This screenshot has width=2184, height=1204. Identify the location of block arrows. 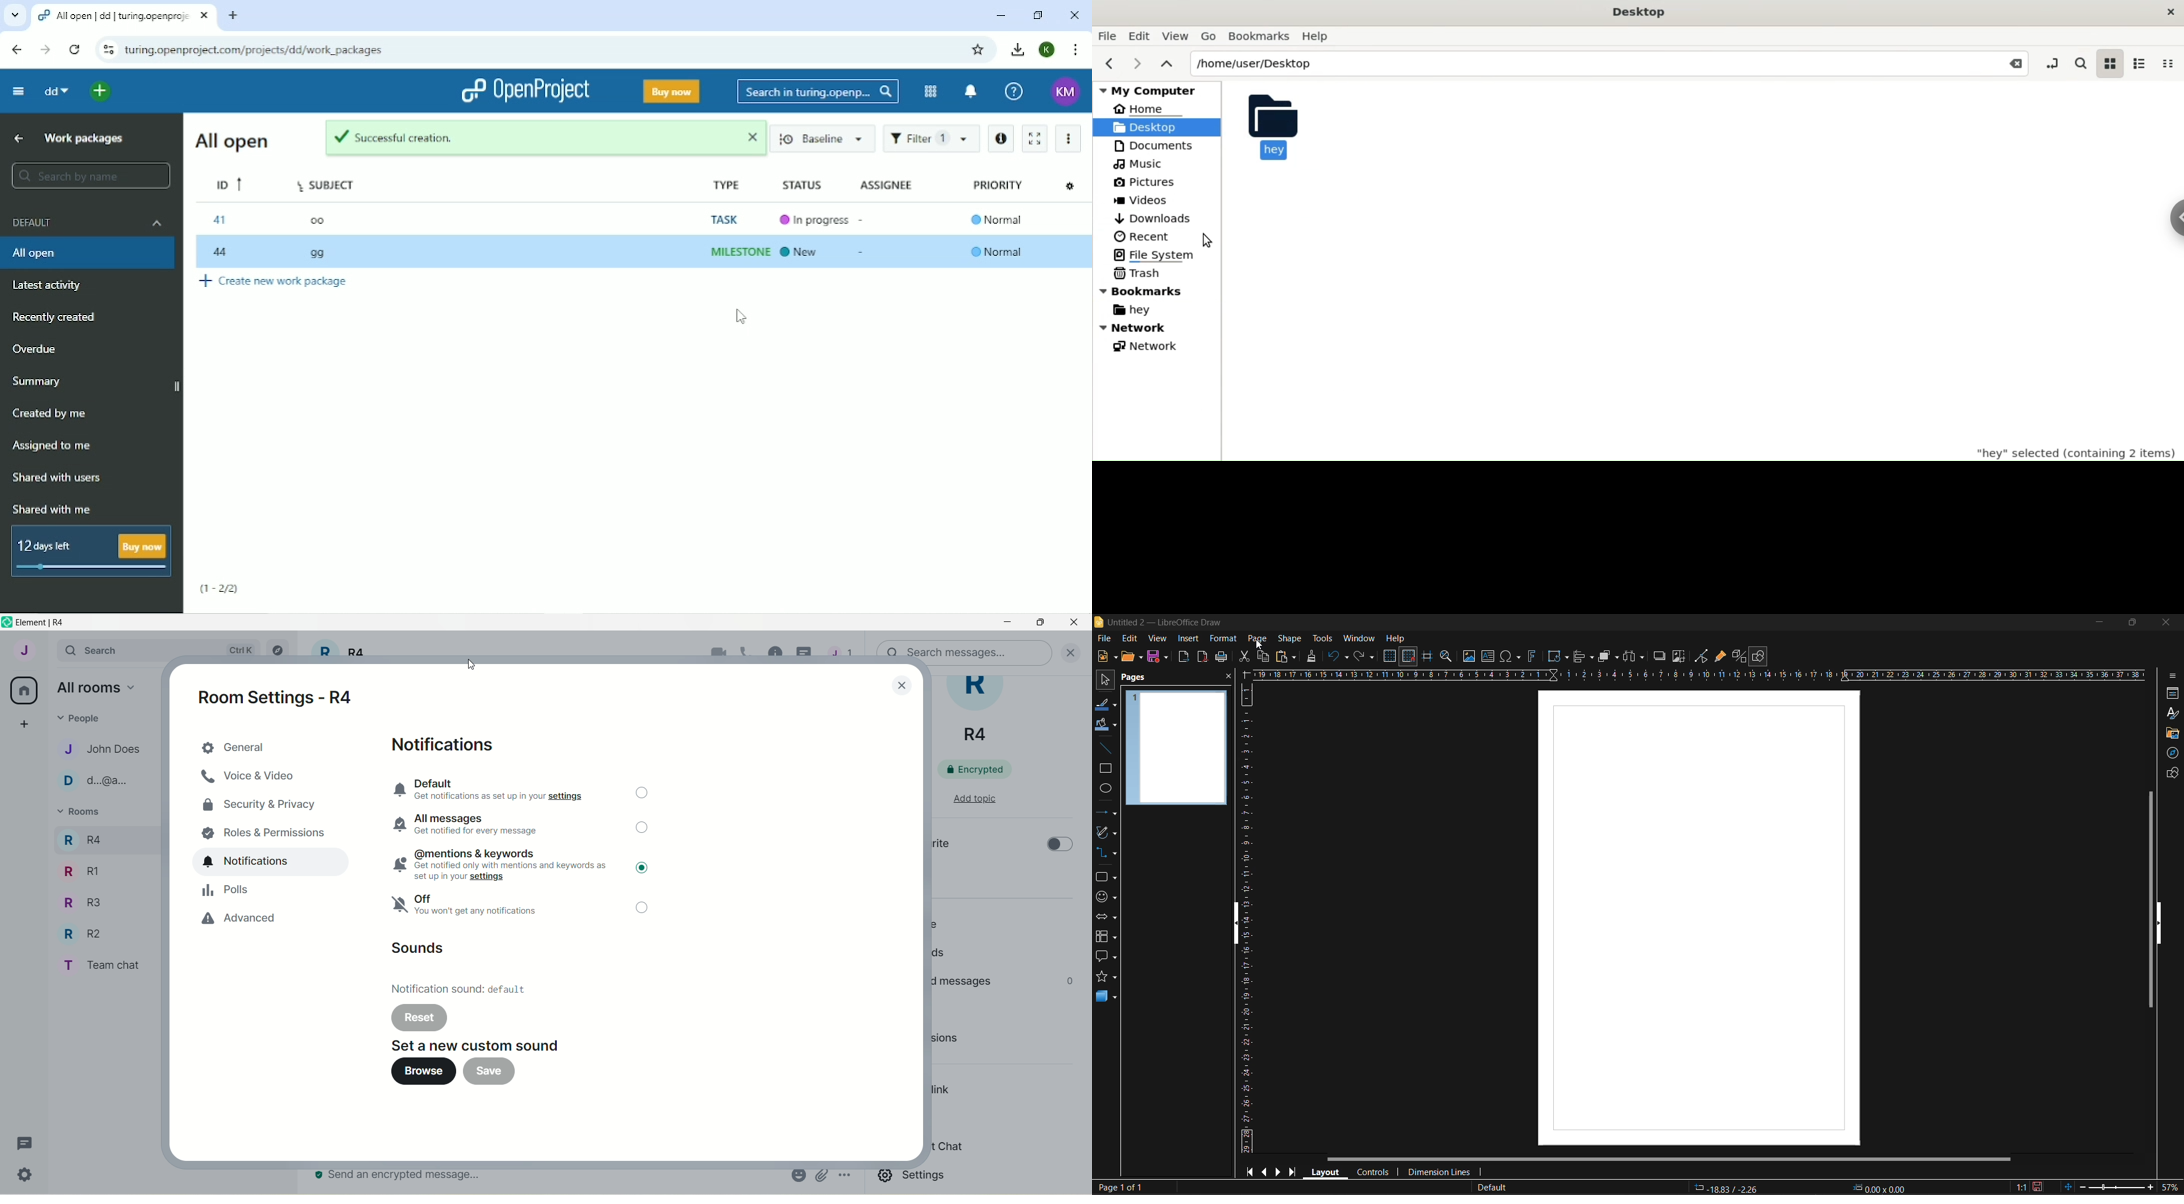
(1106, 917).